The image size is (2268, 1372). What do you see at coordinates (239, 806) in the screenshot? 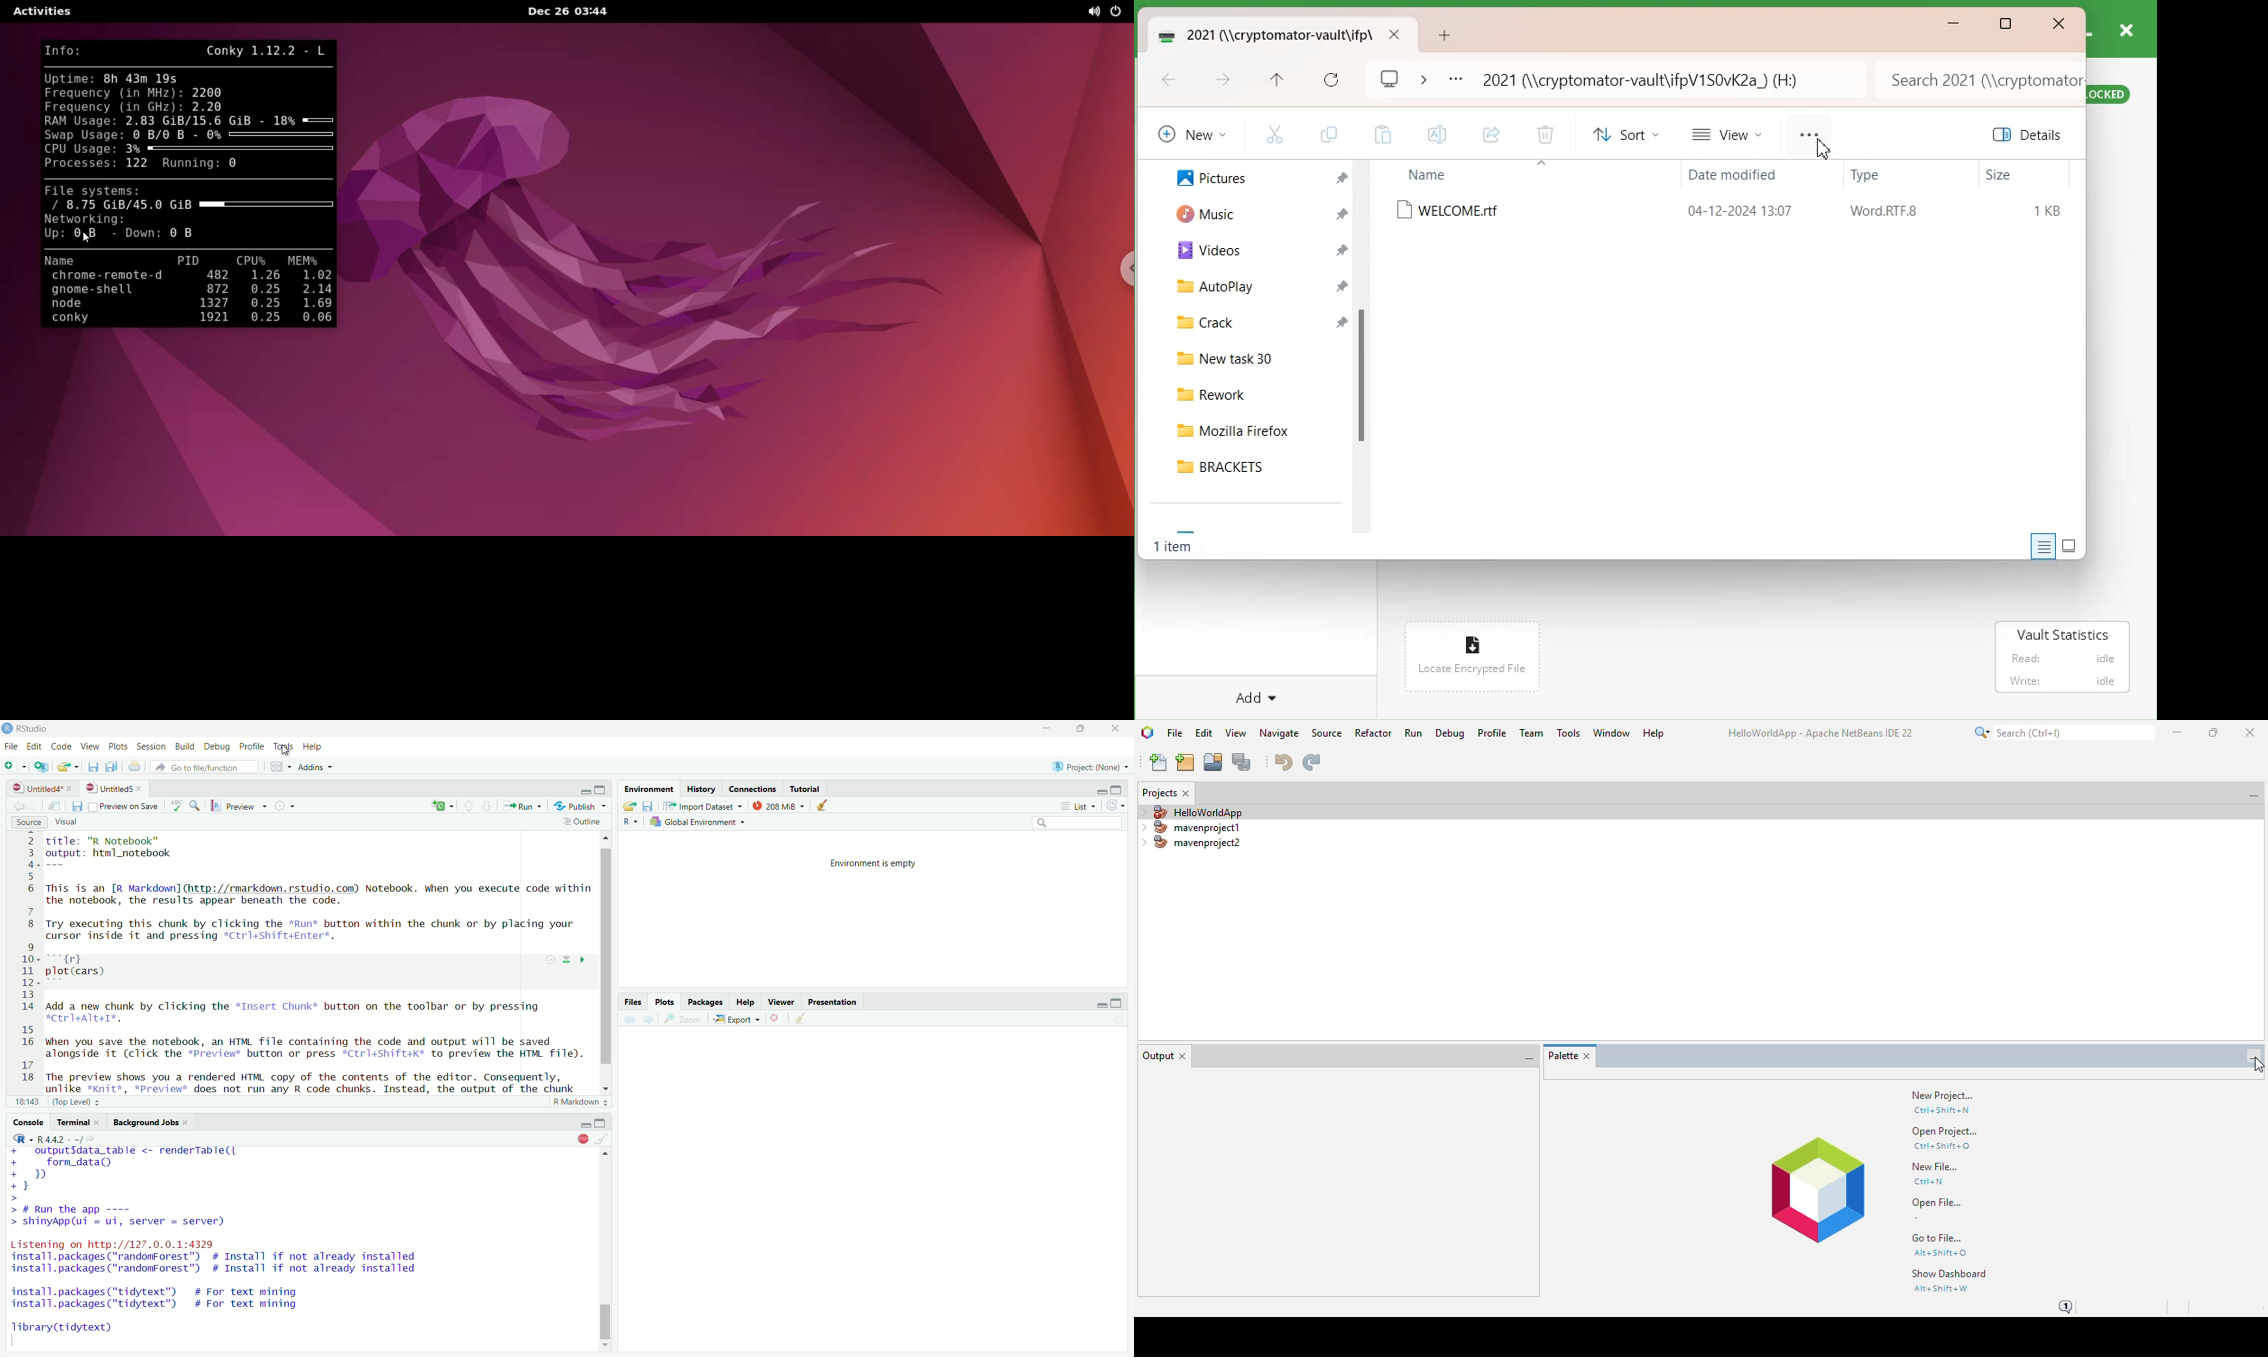
I see `Preview` at bounding box center [239, 806].